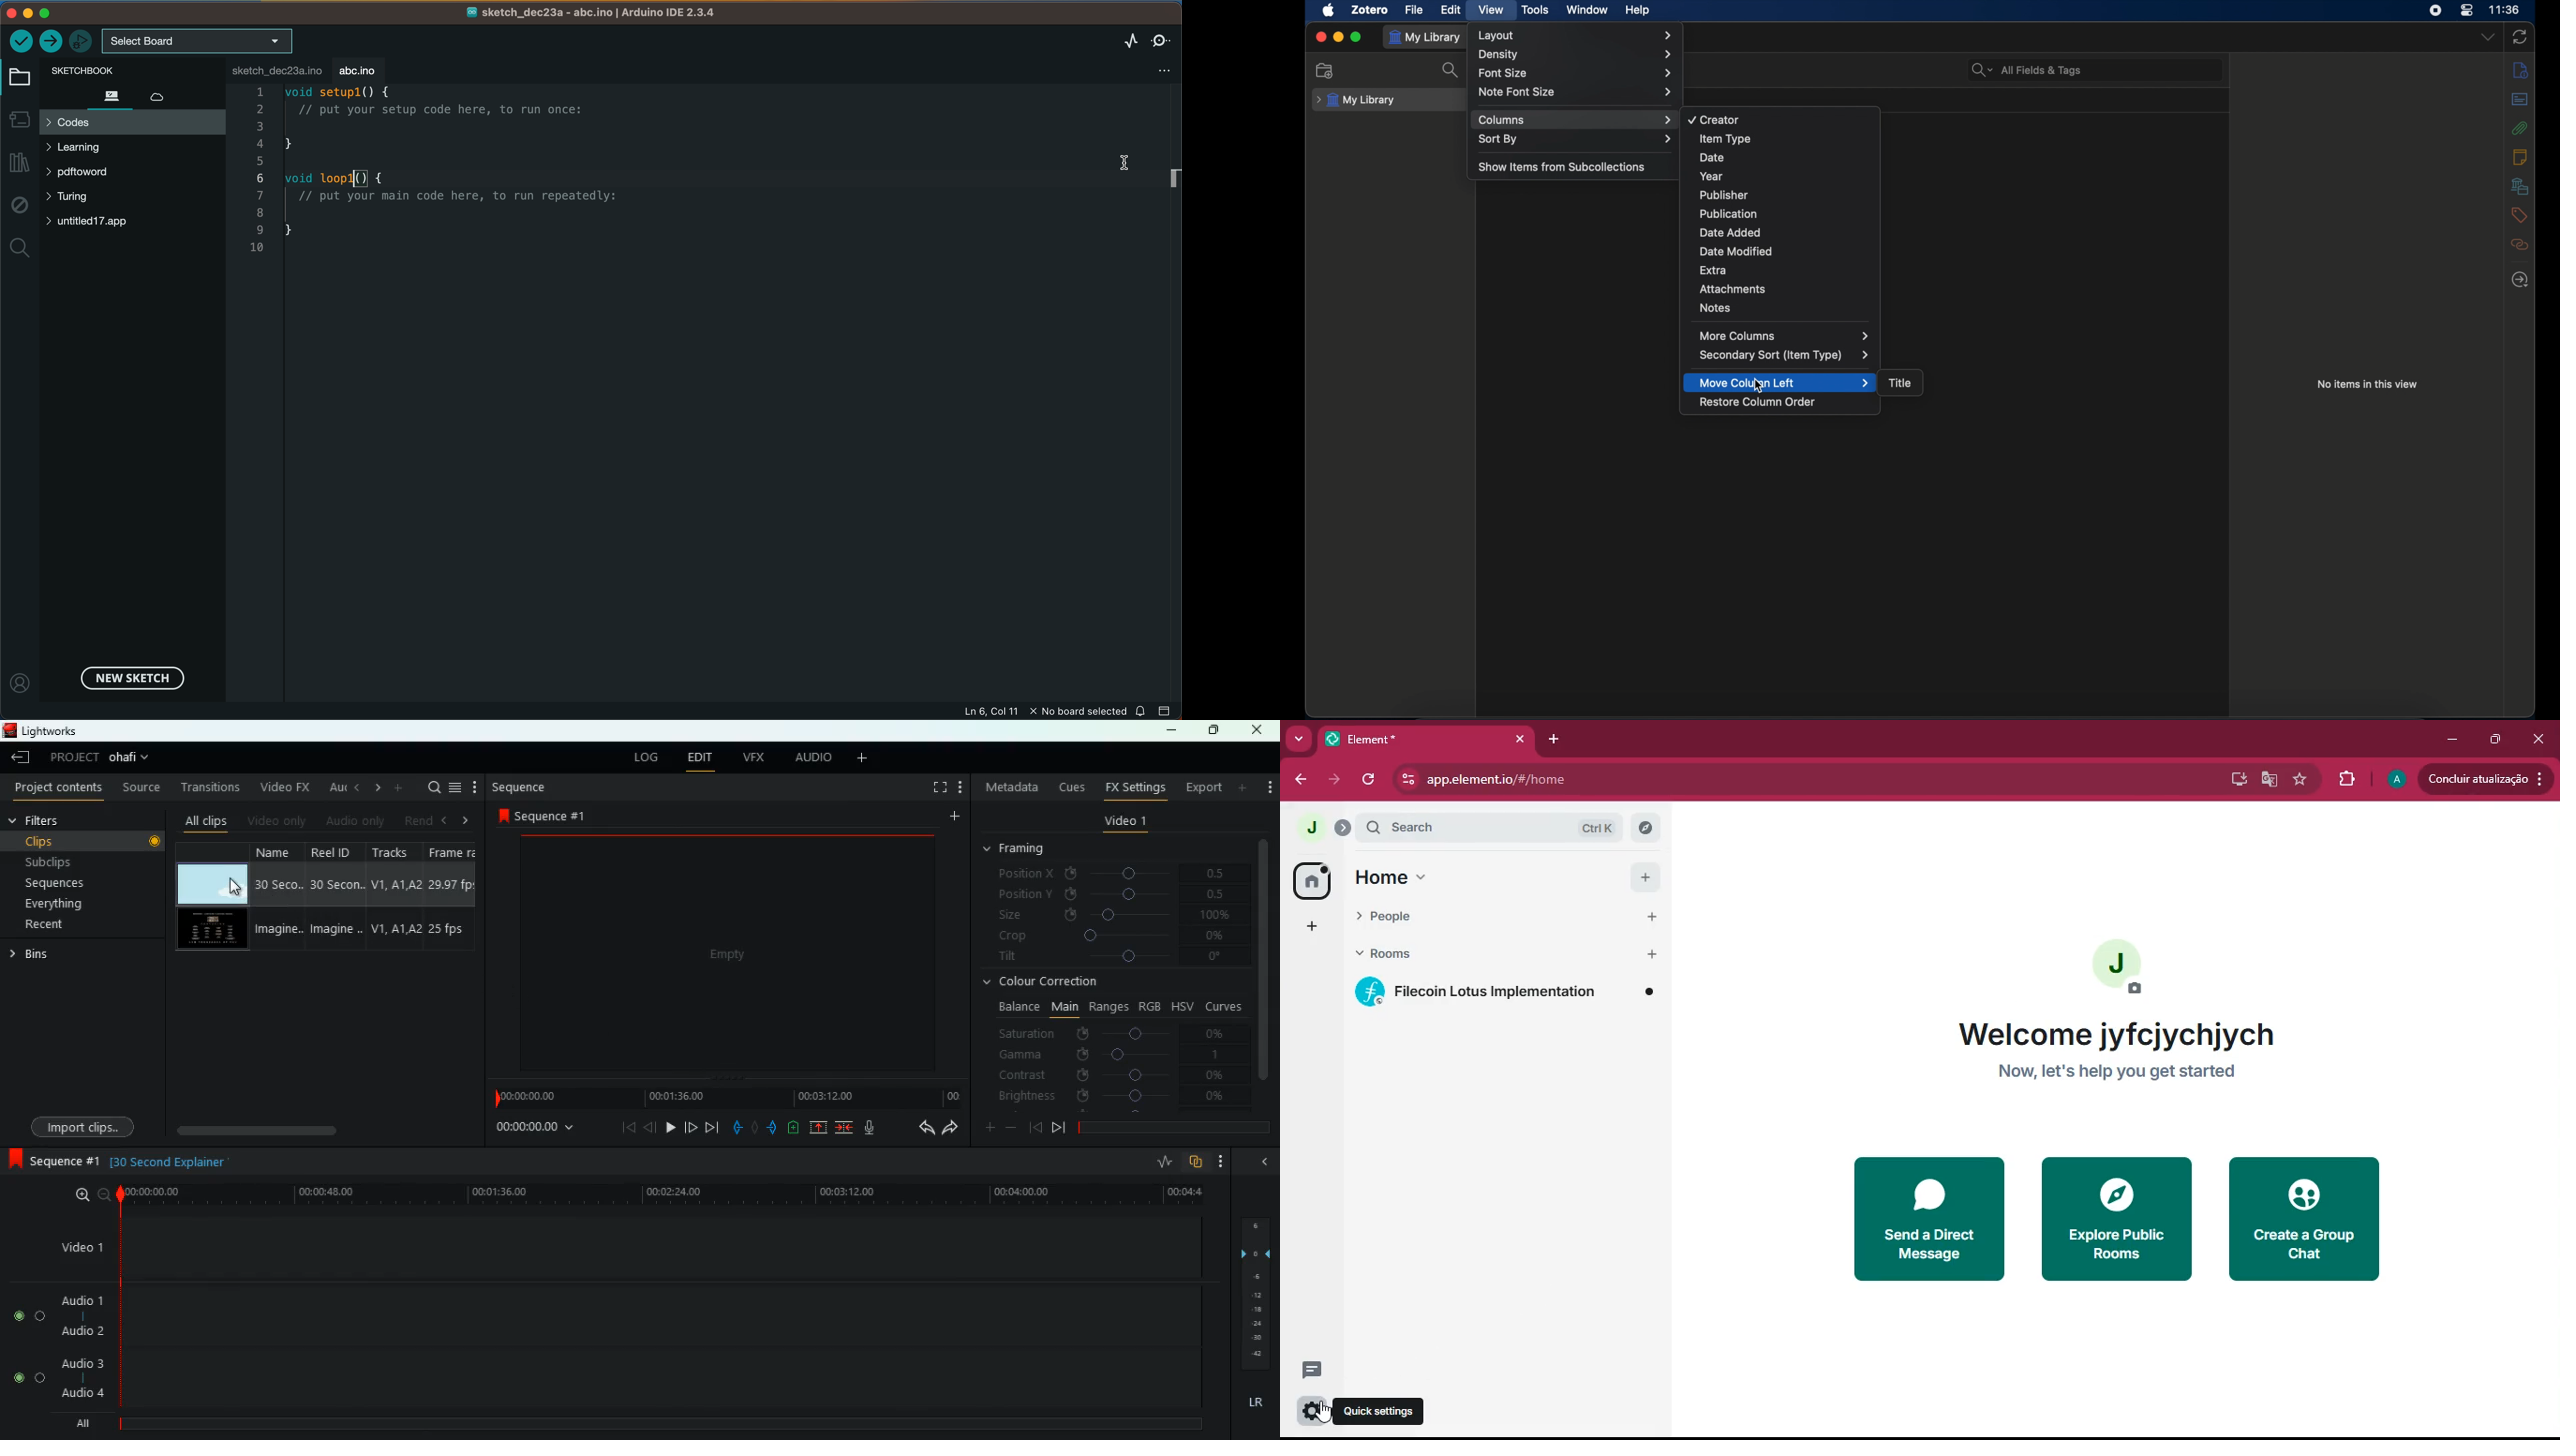  What do you see at coordinates (606, 13) in the screenshot?
I see `file name` at bounding box center [606, 13].